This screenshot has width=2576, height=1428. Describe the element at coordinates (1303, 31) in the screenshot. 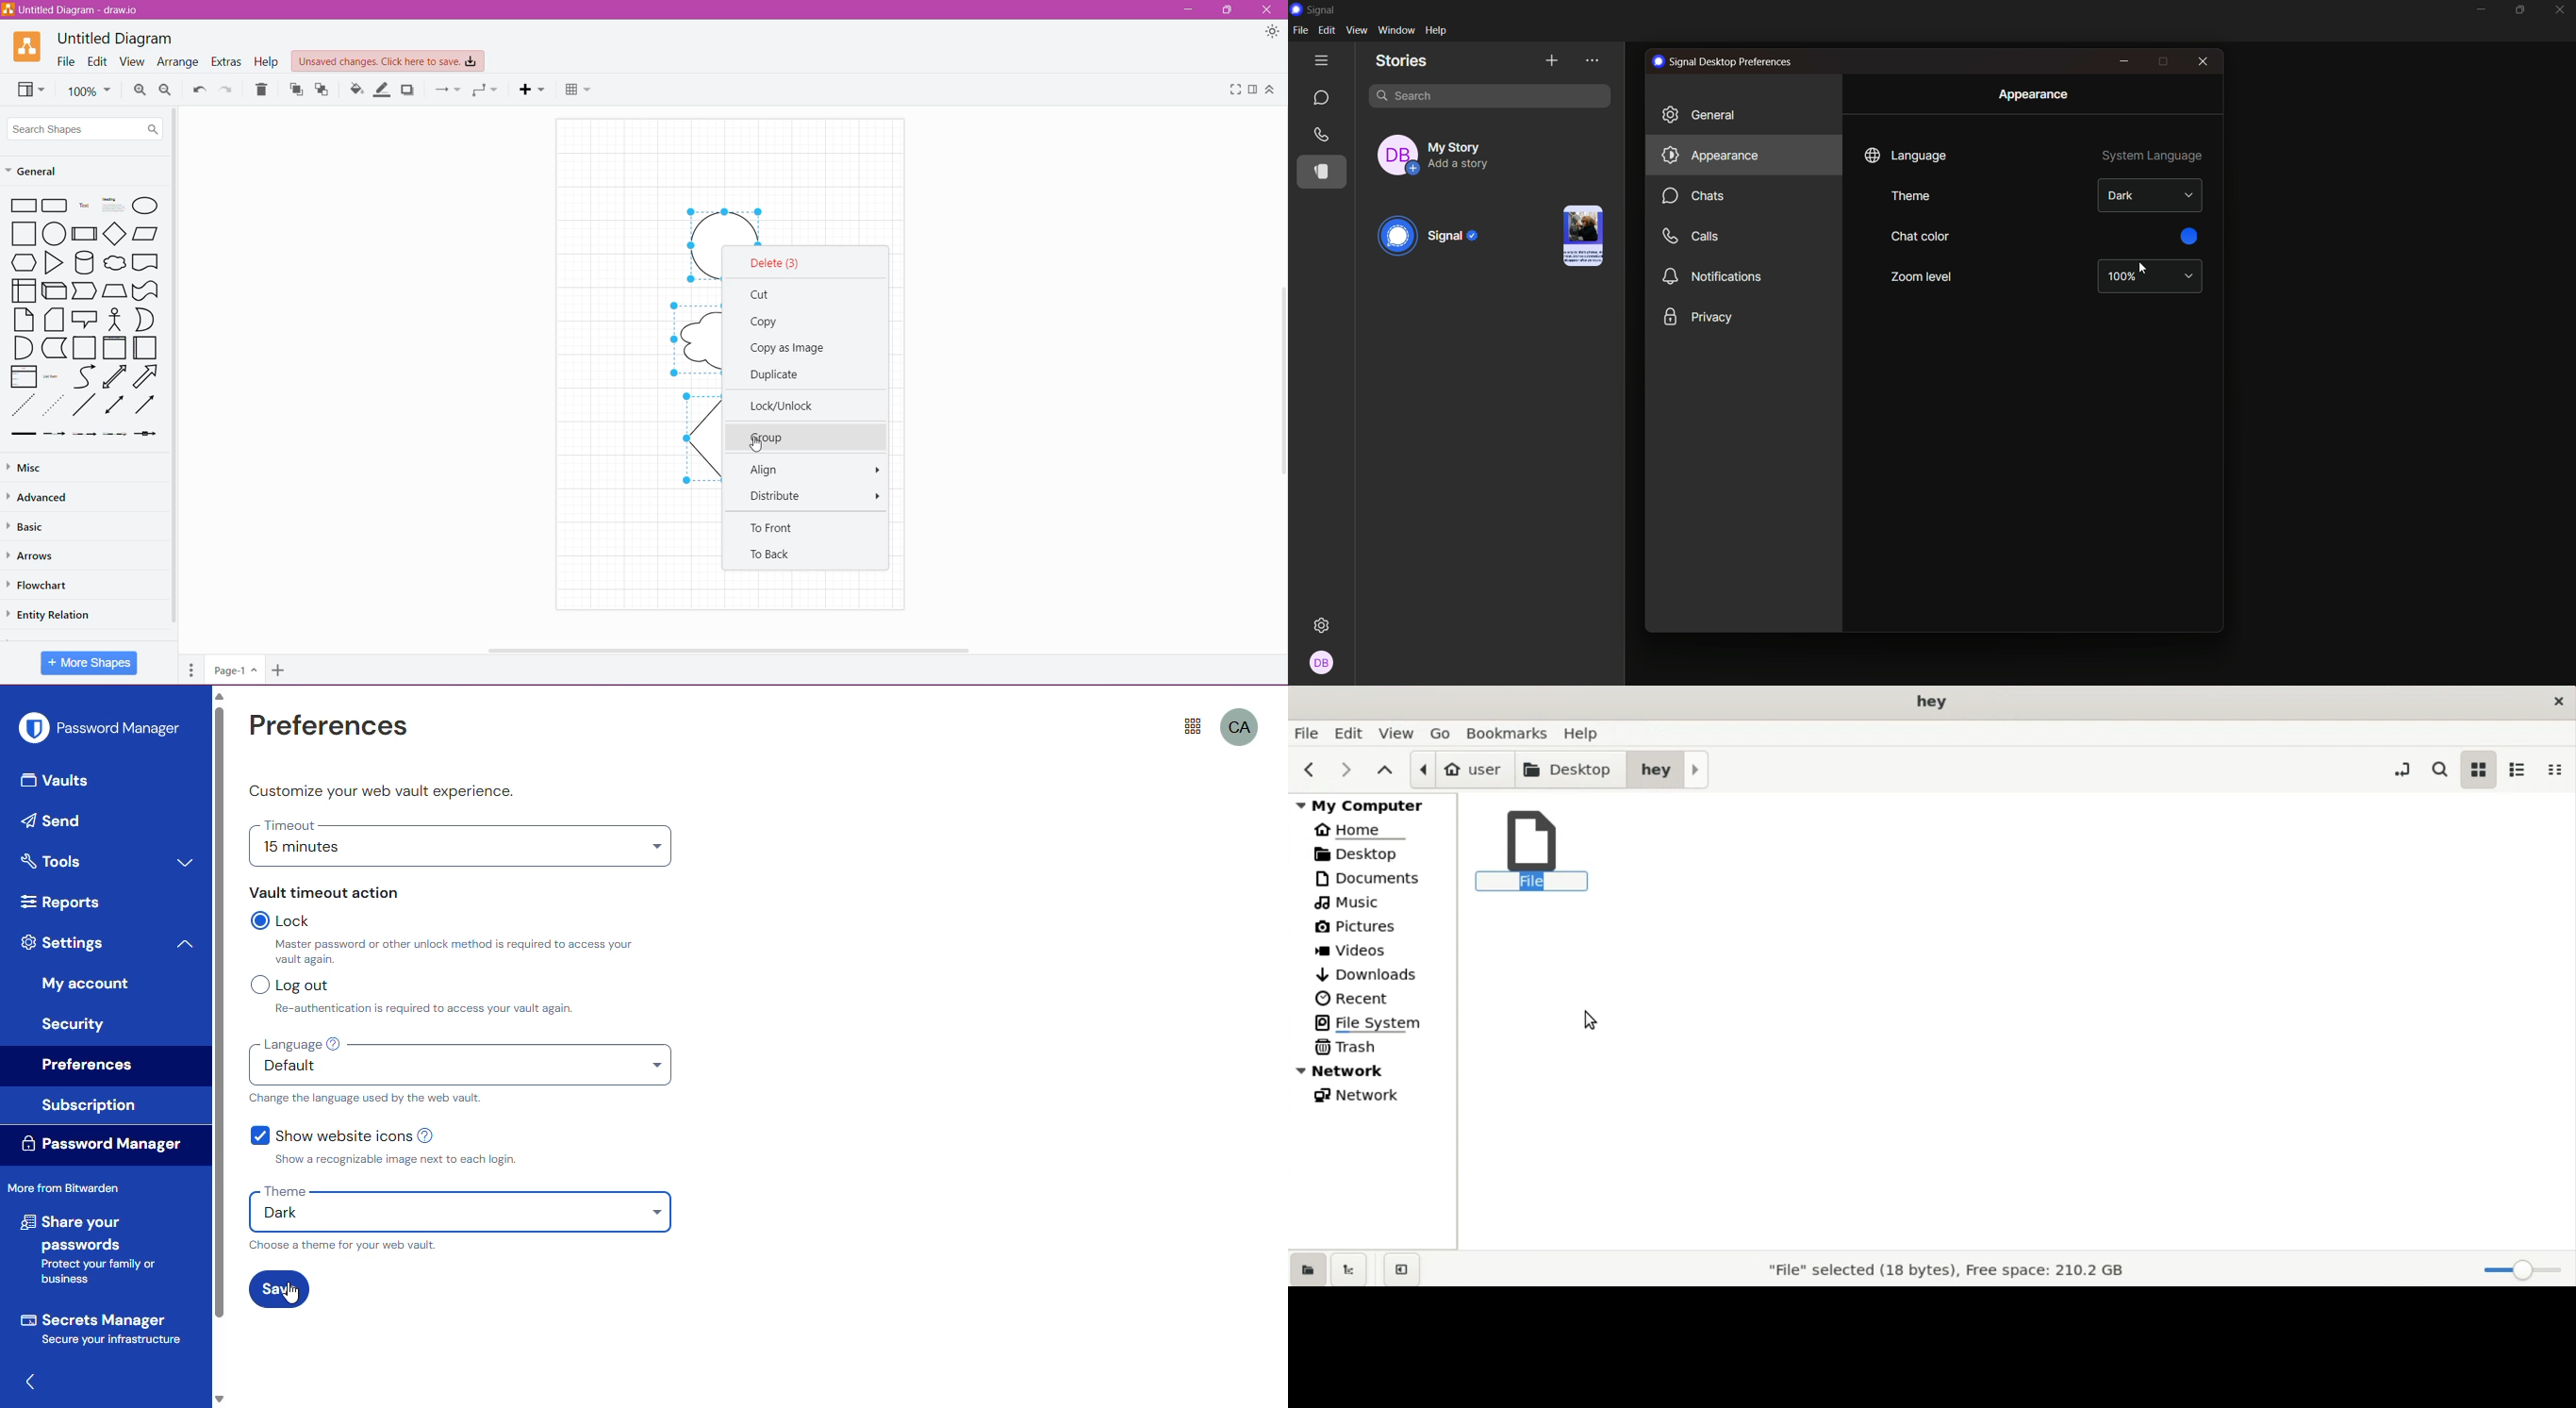

I see `file` at that location.